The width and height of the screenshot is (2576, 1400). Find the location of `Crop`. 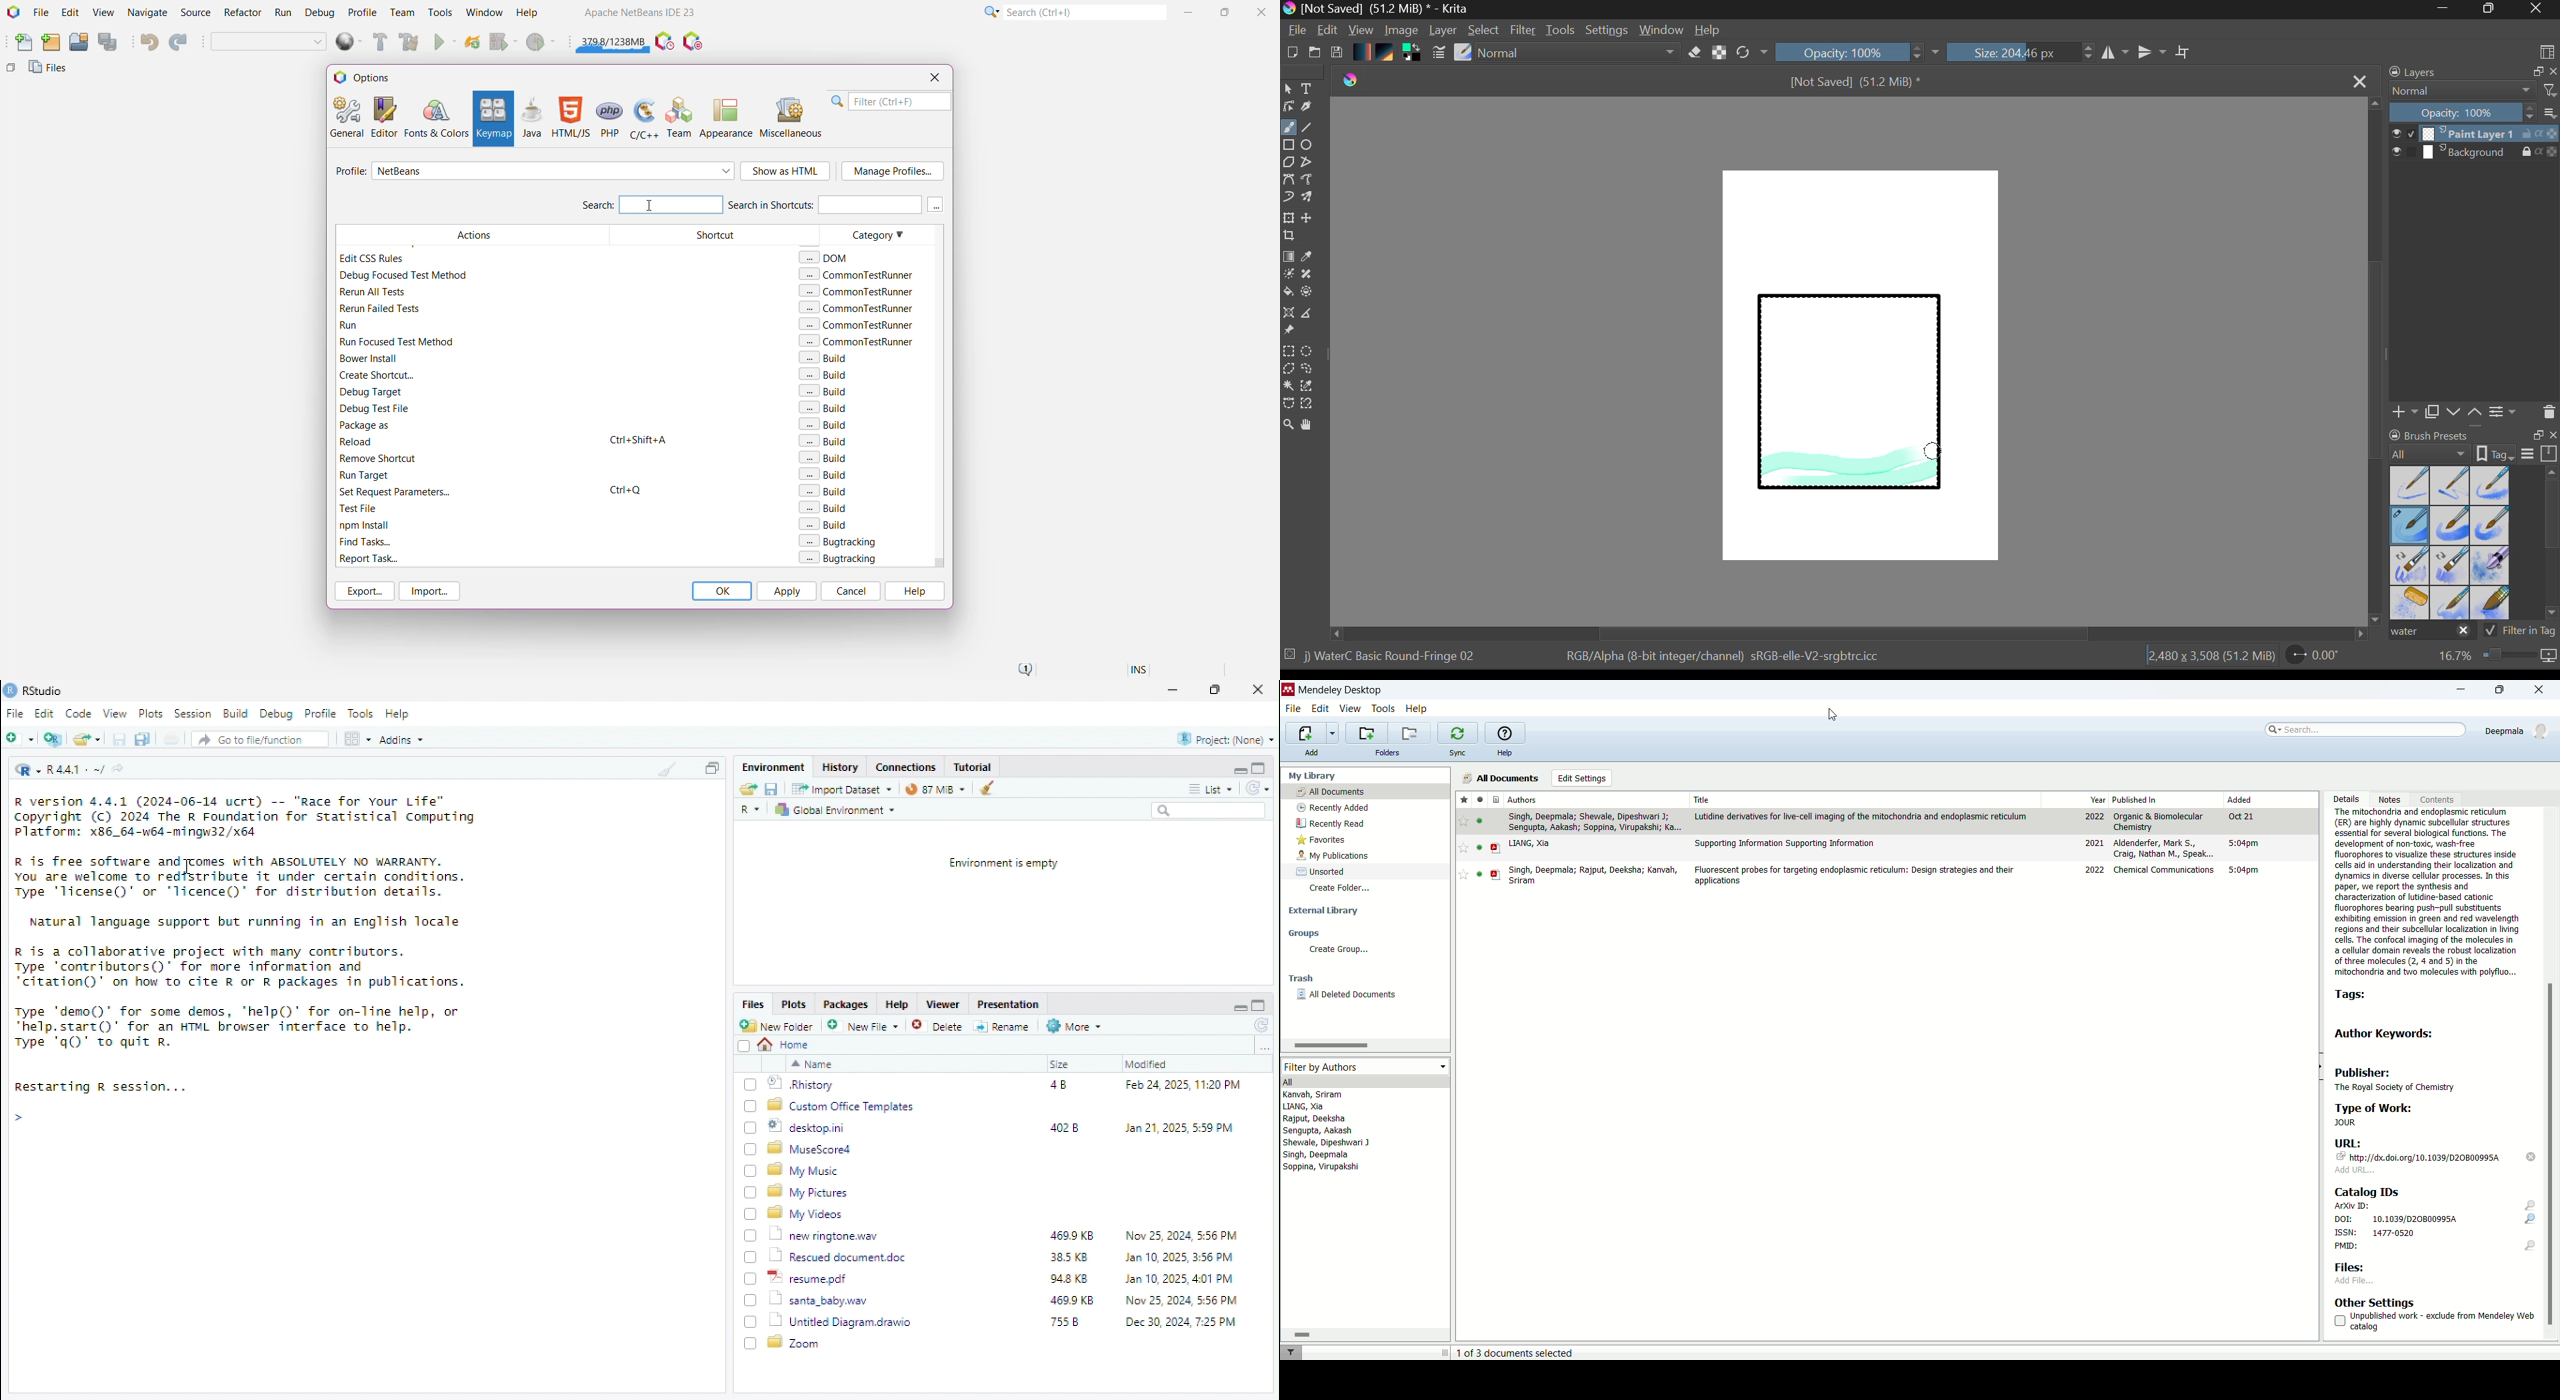

Crop is located at coordinates (1291, 236).